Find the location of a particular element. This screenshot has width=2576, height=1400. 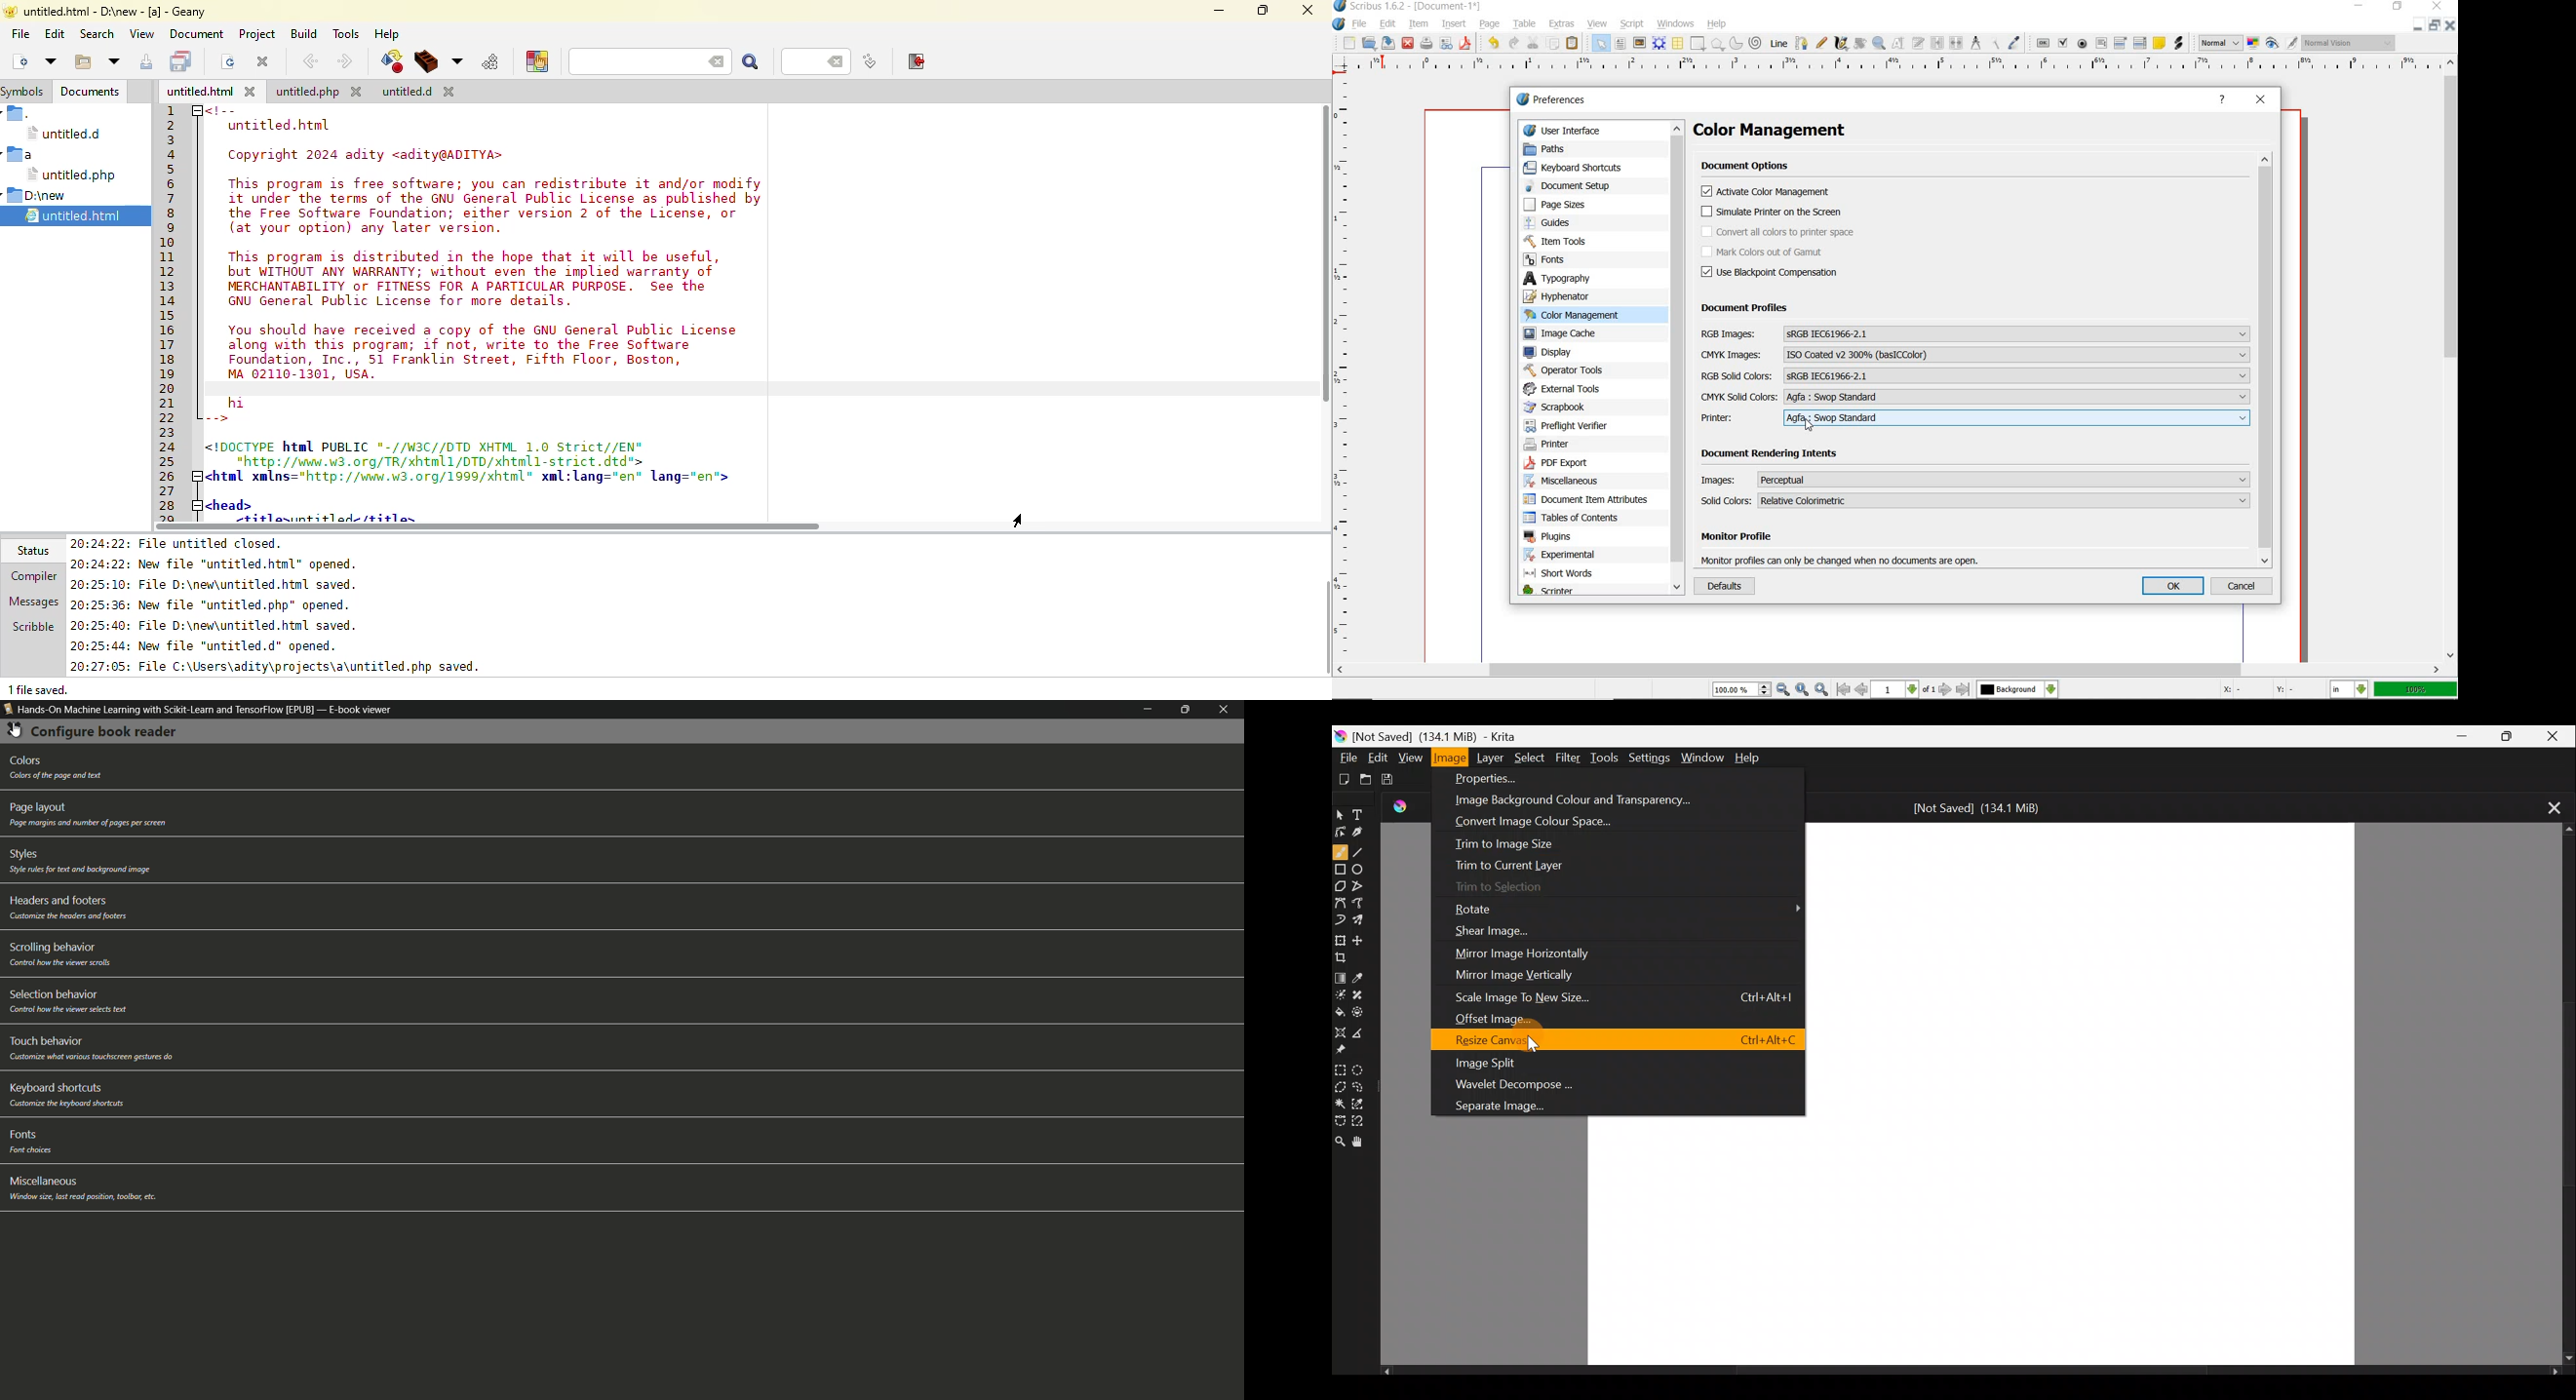

ruler is located at coordinates (1350, 369).